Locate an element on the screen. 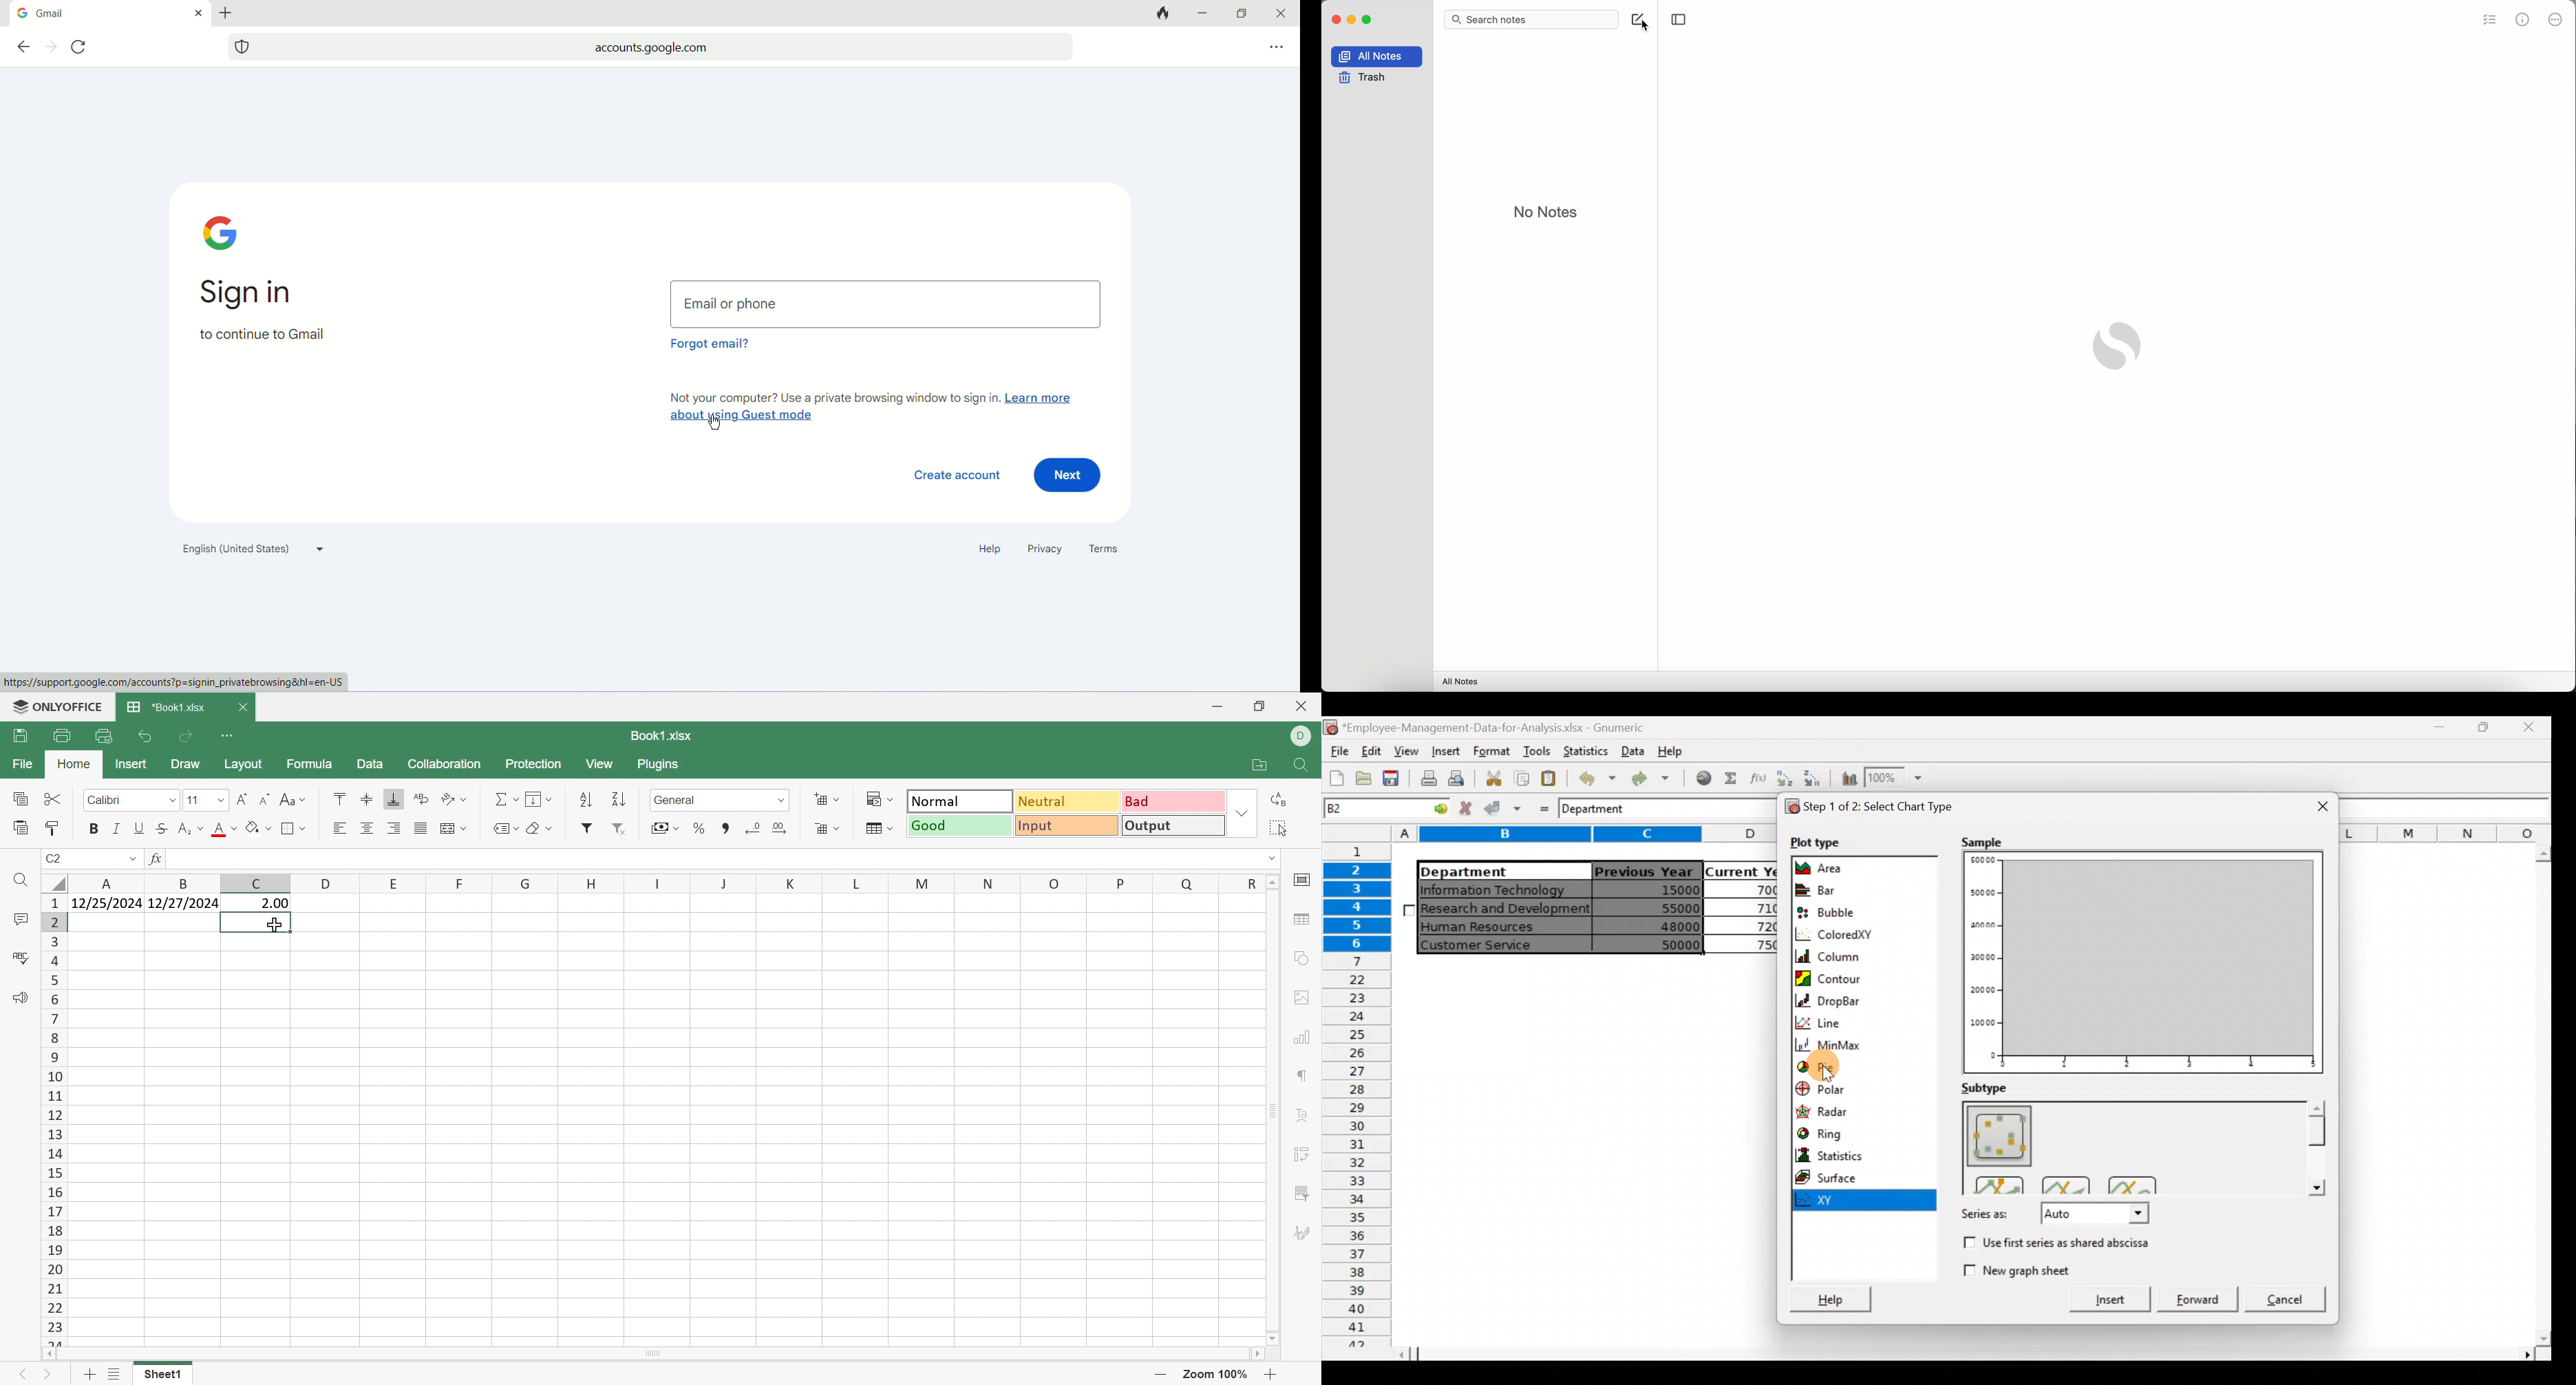 The width and height of the screenshot is (2576, 1400). Pivot table settings is located at coordinates (1299, 1156).